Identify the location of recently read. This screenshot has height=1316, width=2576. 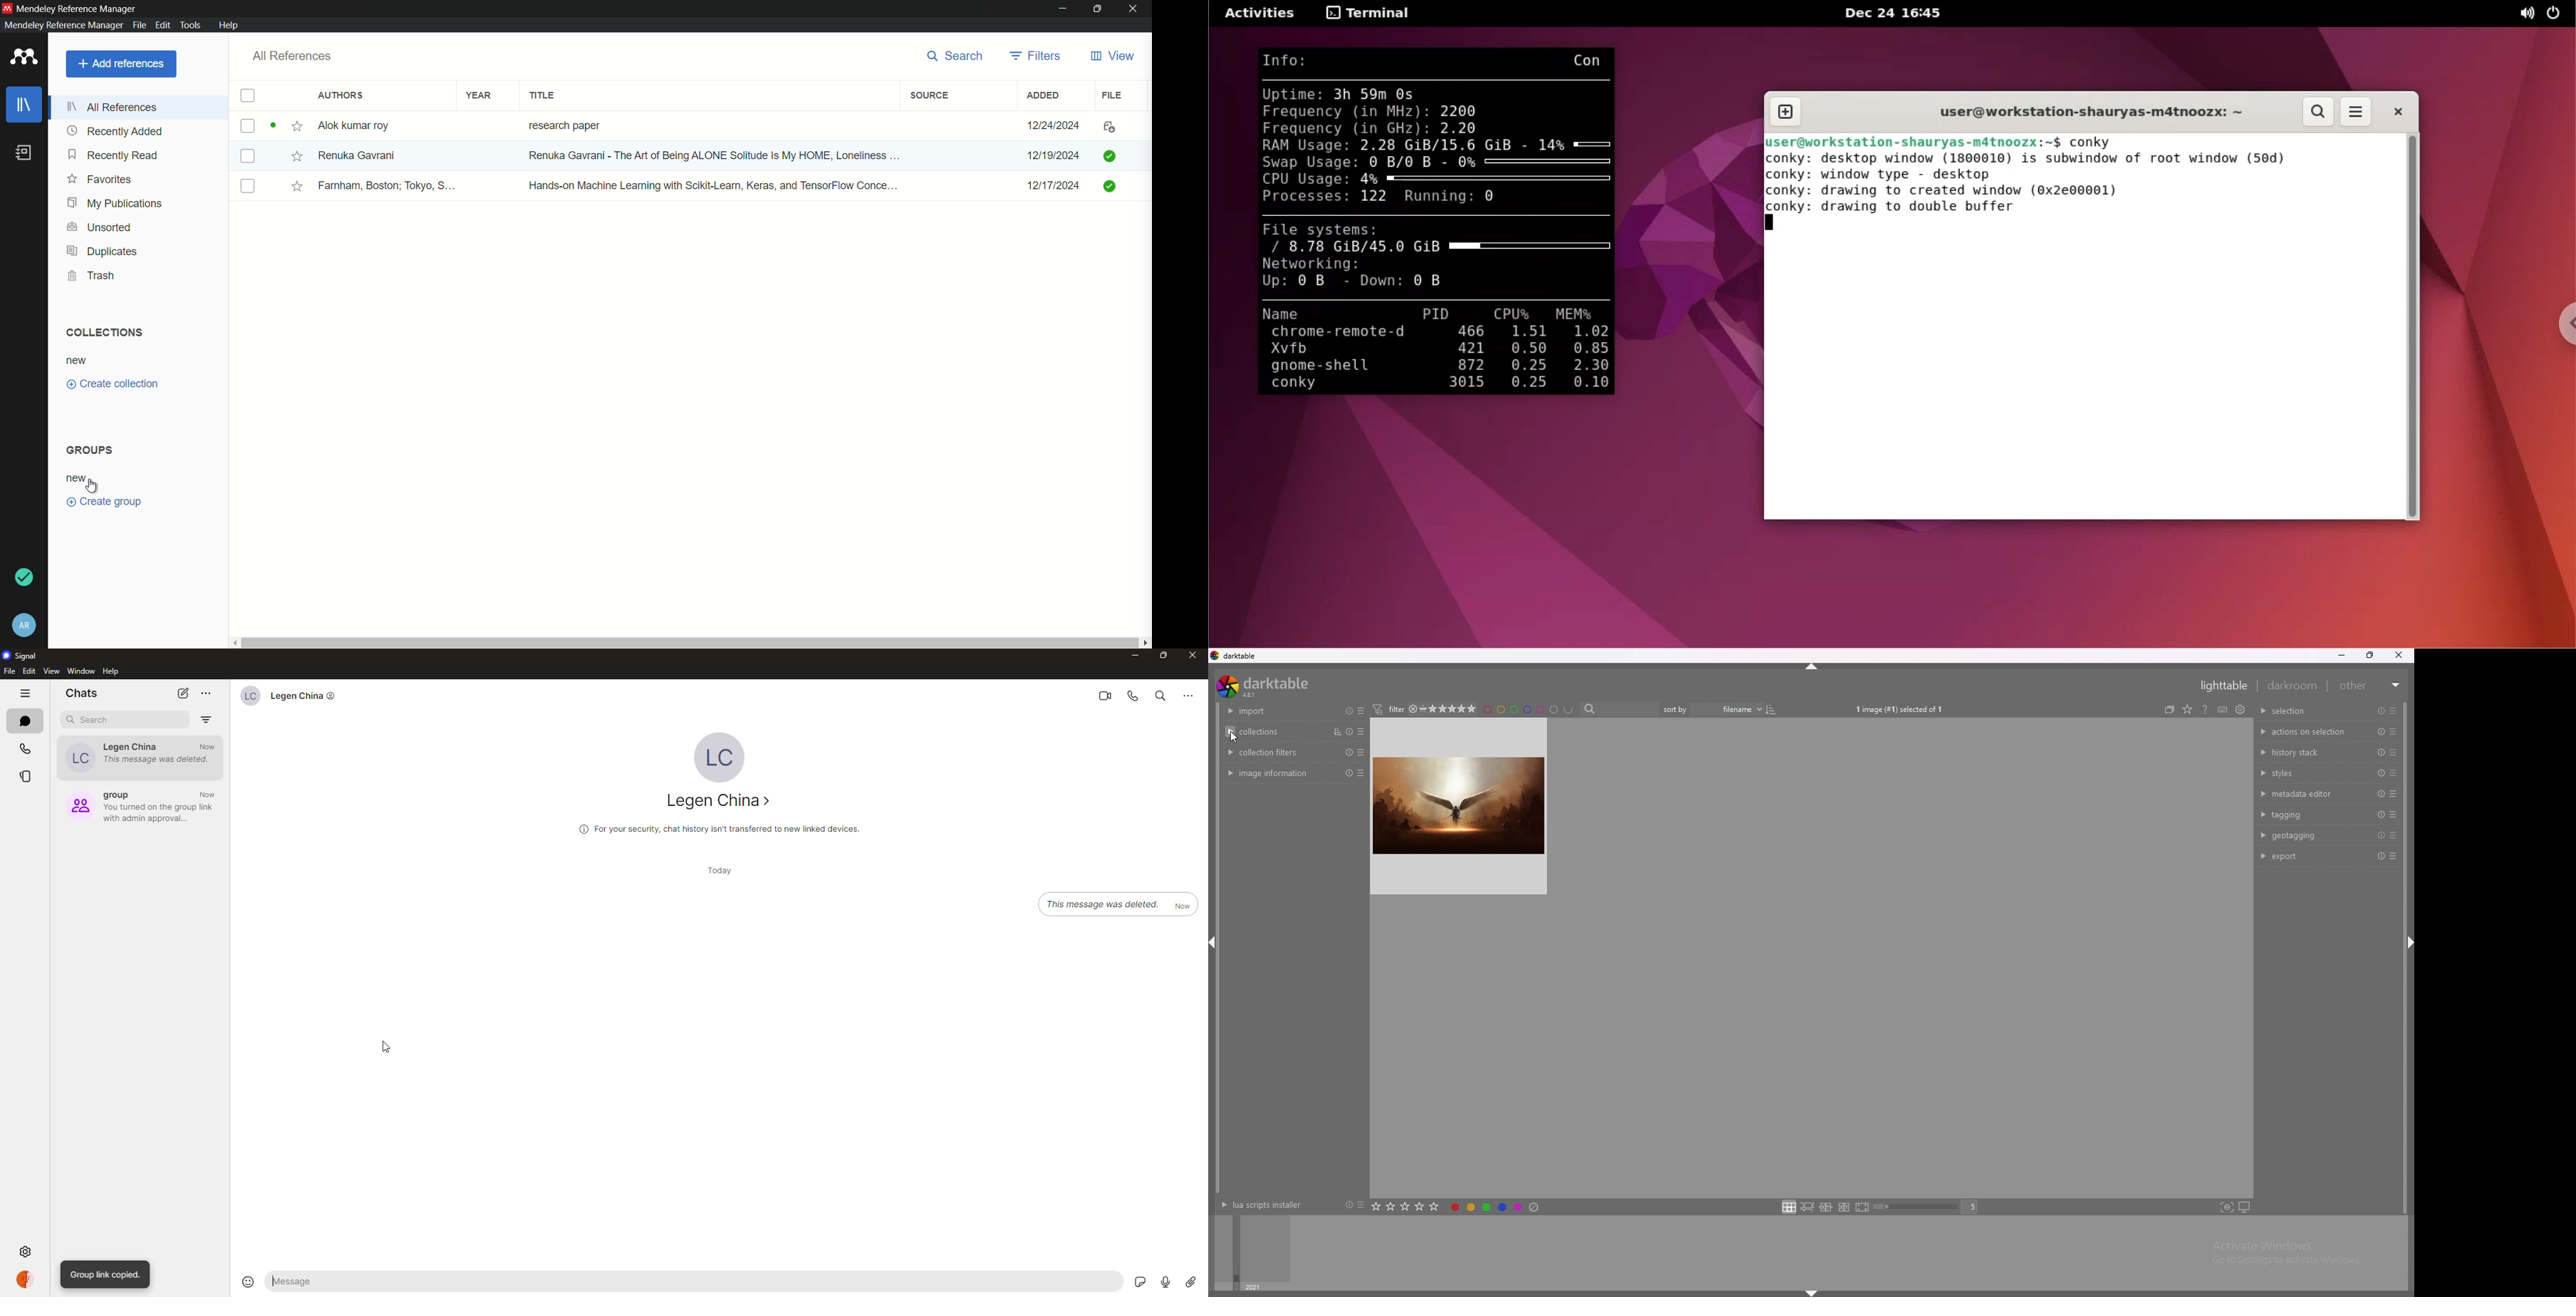
(114, 156).